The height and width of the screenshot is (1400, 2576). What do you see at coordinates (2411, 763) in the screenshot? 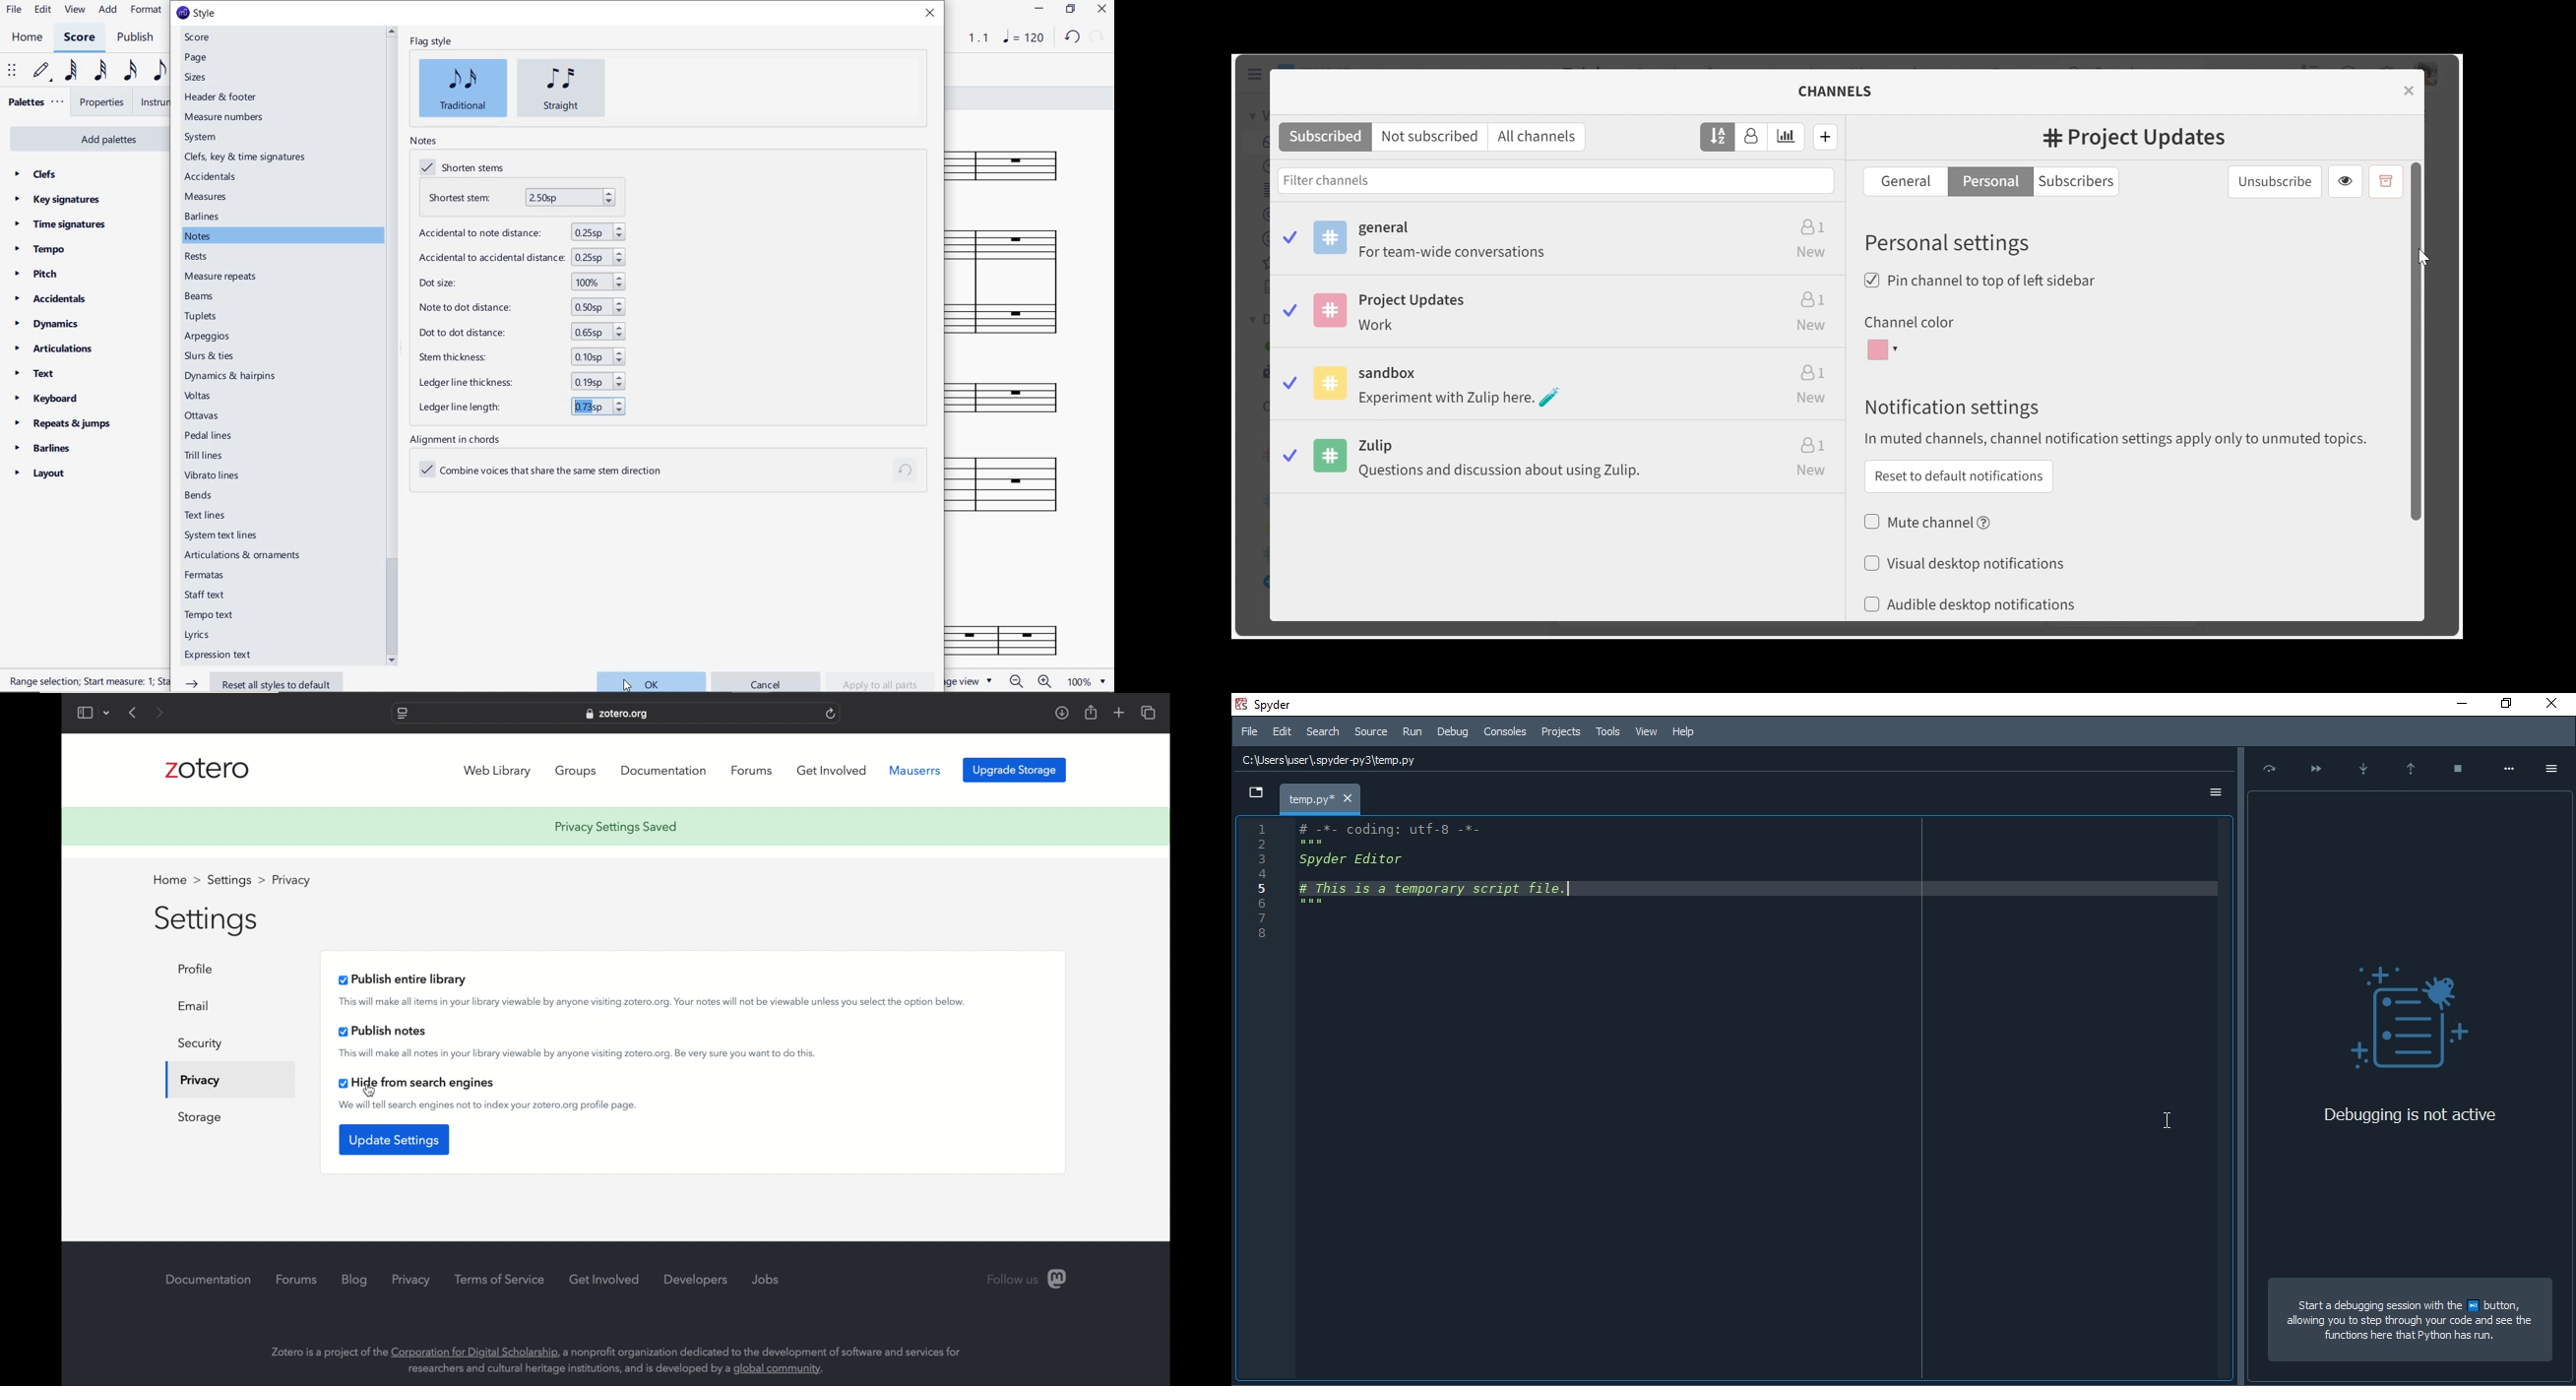
I see `Execute till; function or methods return` at bounding box center [2411, 763].